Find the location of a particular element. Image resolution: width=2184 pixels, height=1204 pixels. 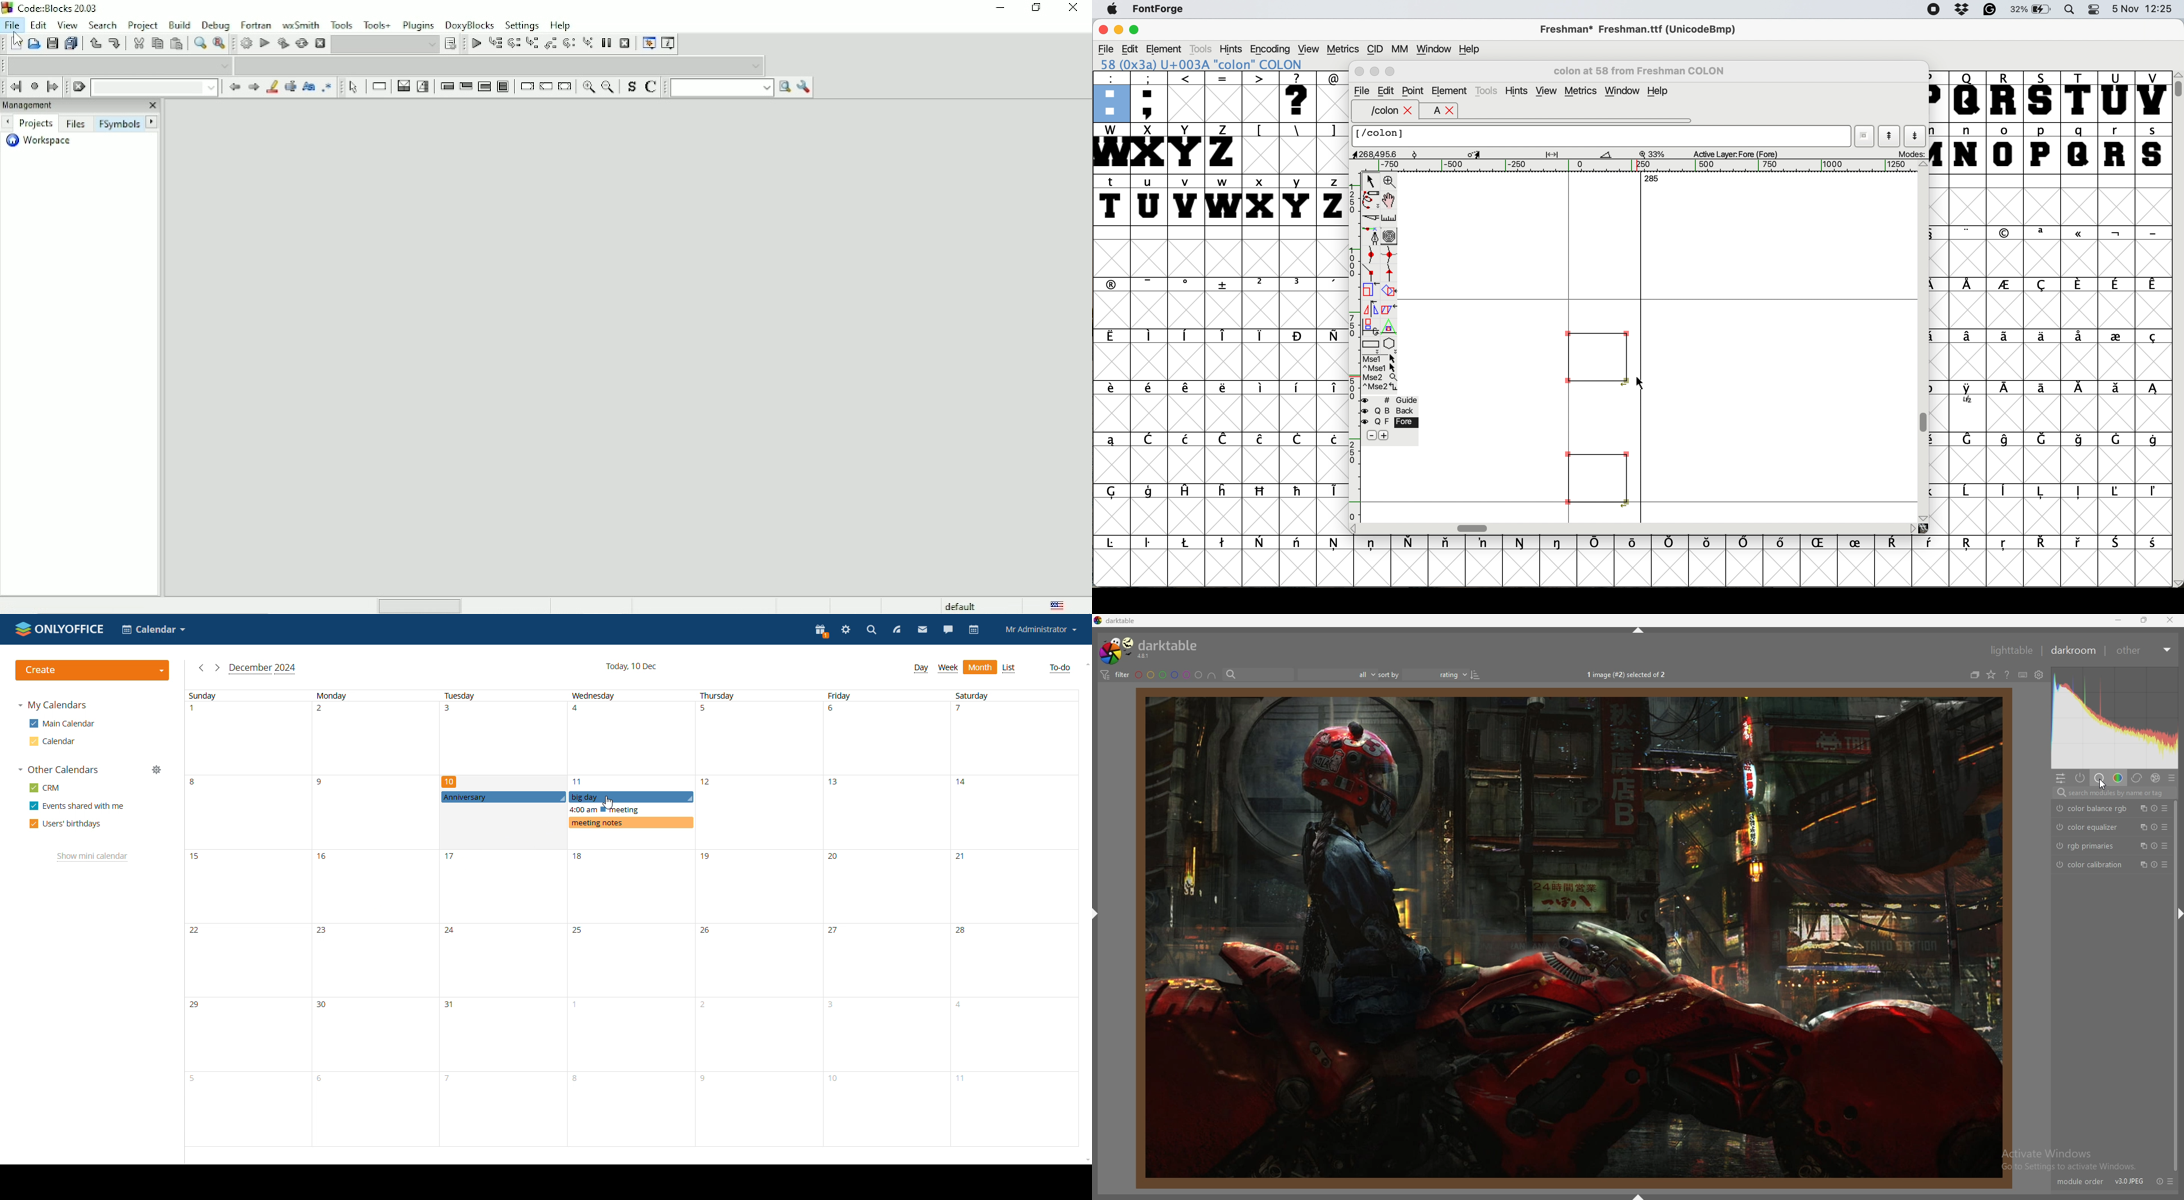

heat map is located at coordinates (2114, 718).